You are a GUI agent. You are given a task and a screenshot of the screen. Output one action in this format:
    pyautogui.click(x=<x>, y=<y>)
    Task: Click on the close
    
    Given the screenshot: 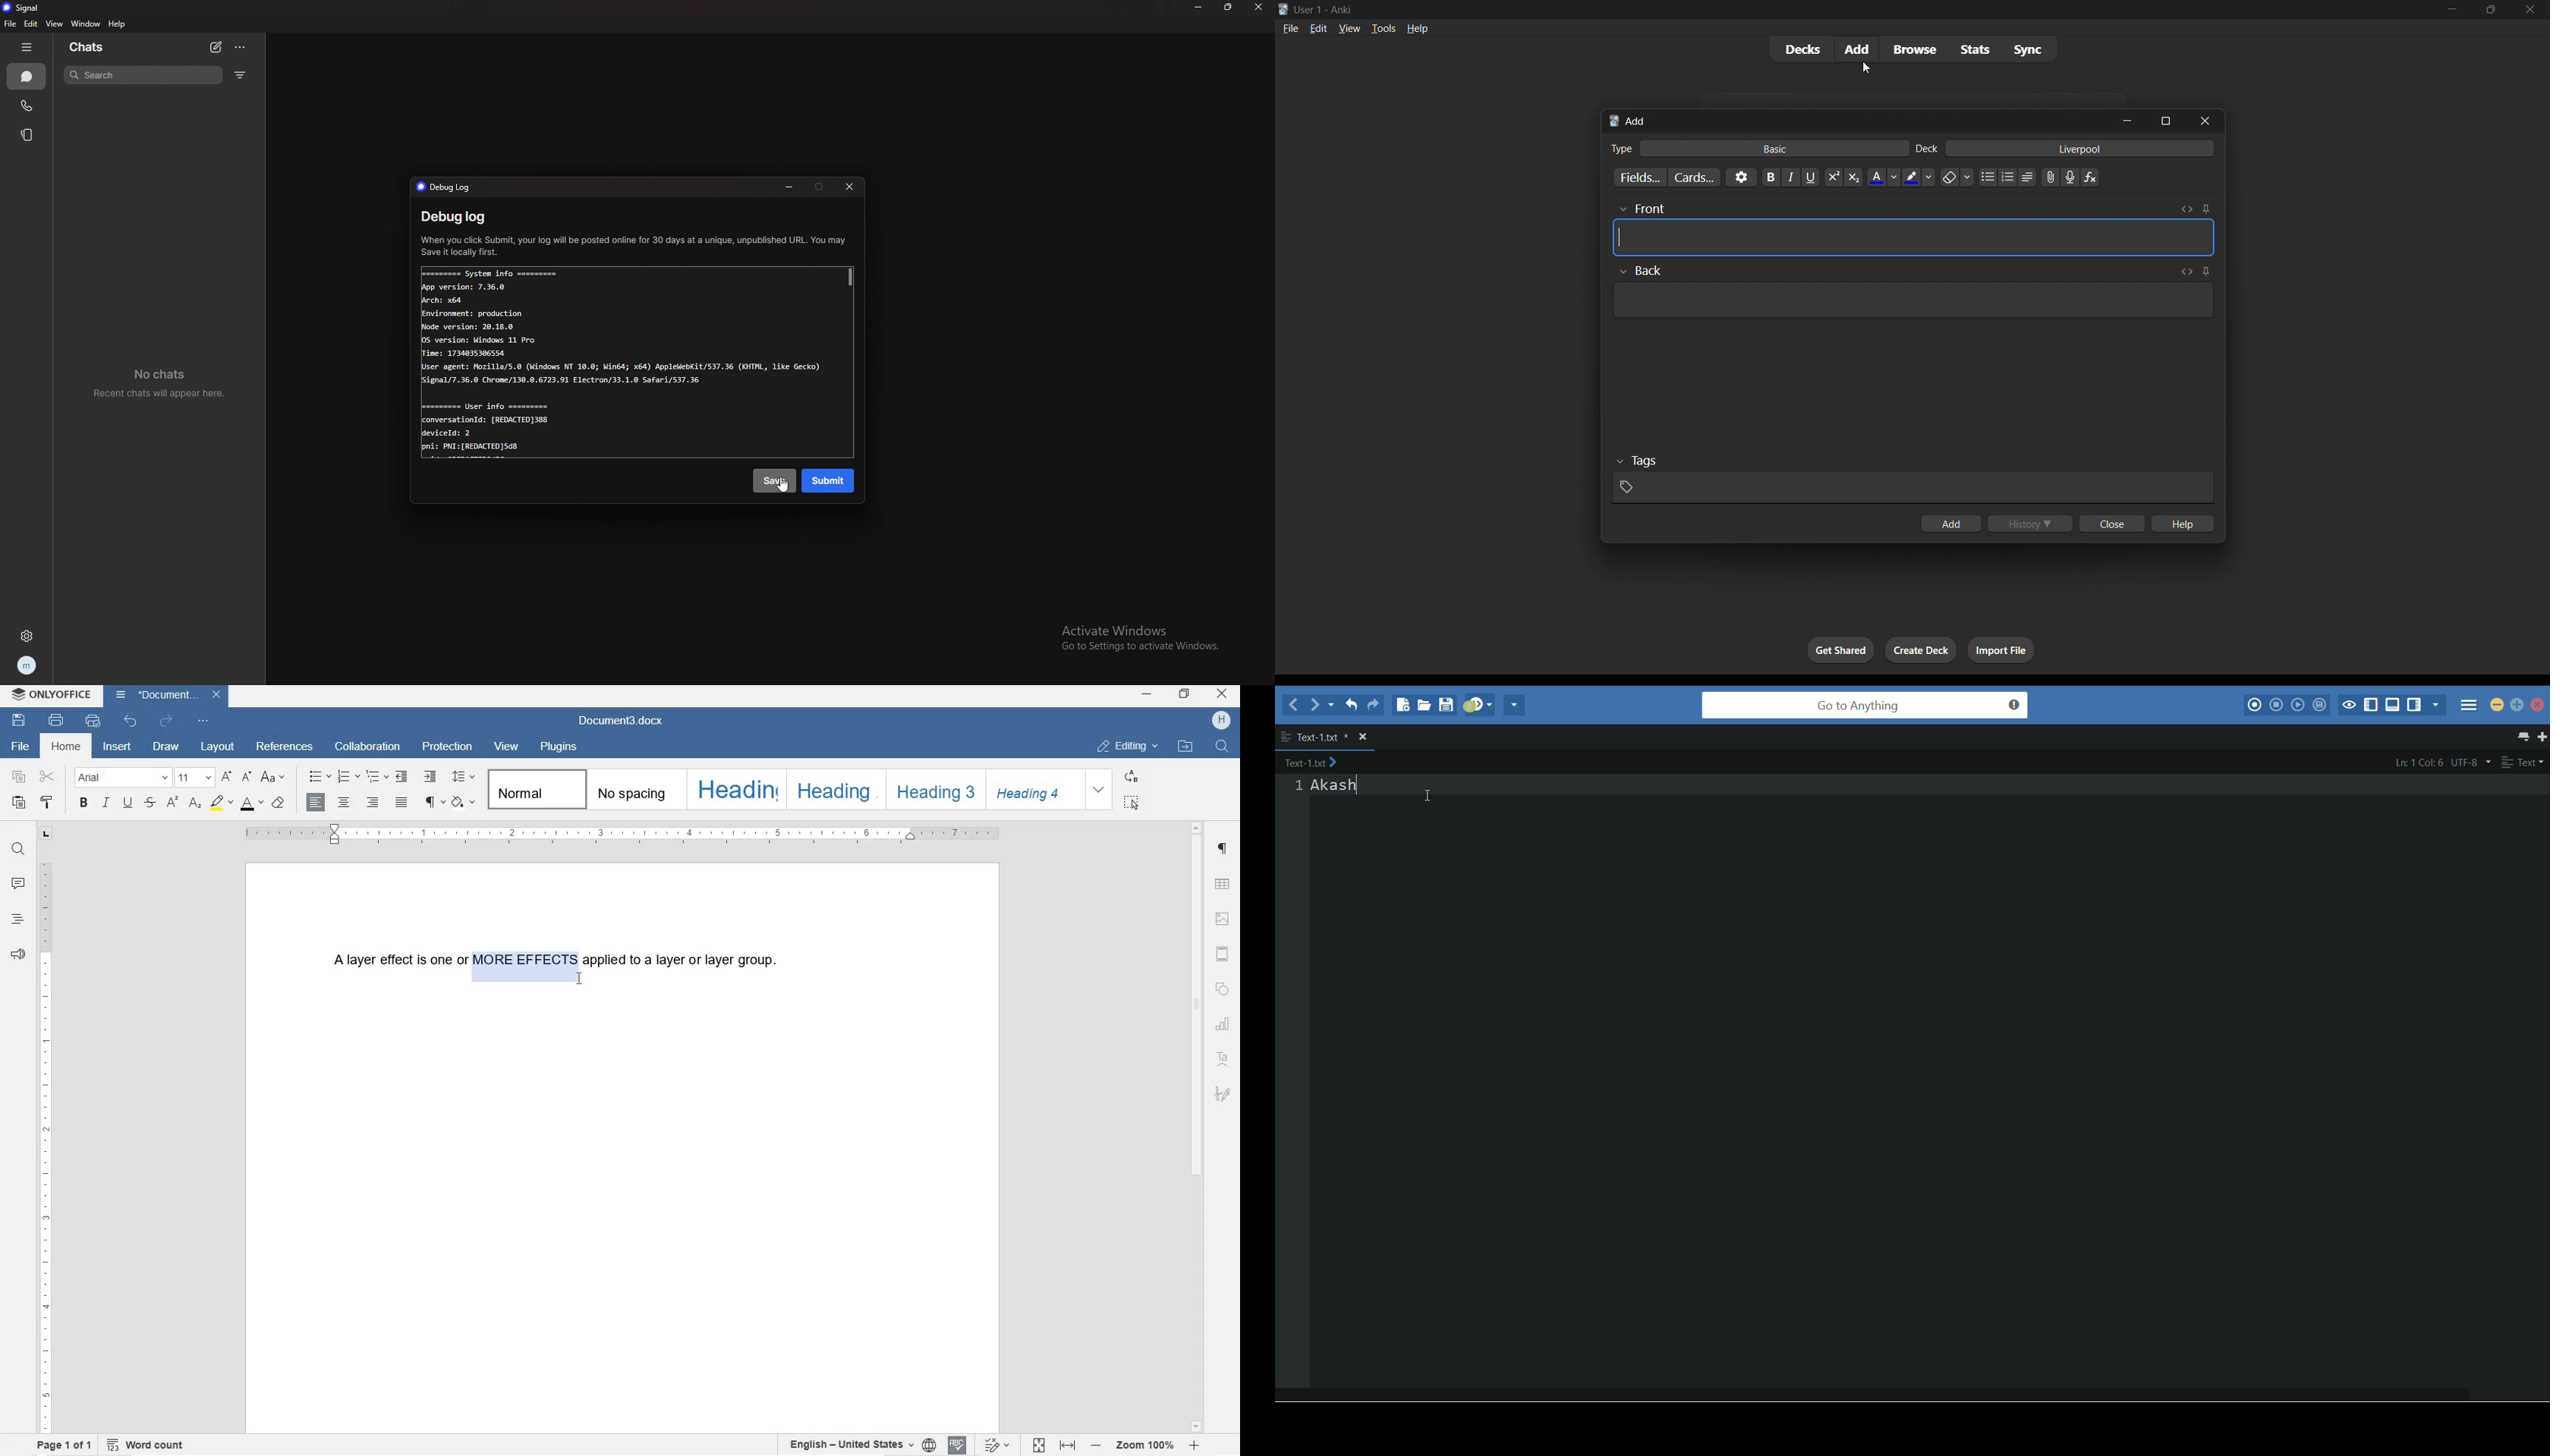 What is the action you would take?
    pyautogui.click(x=2201, y=120)
    